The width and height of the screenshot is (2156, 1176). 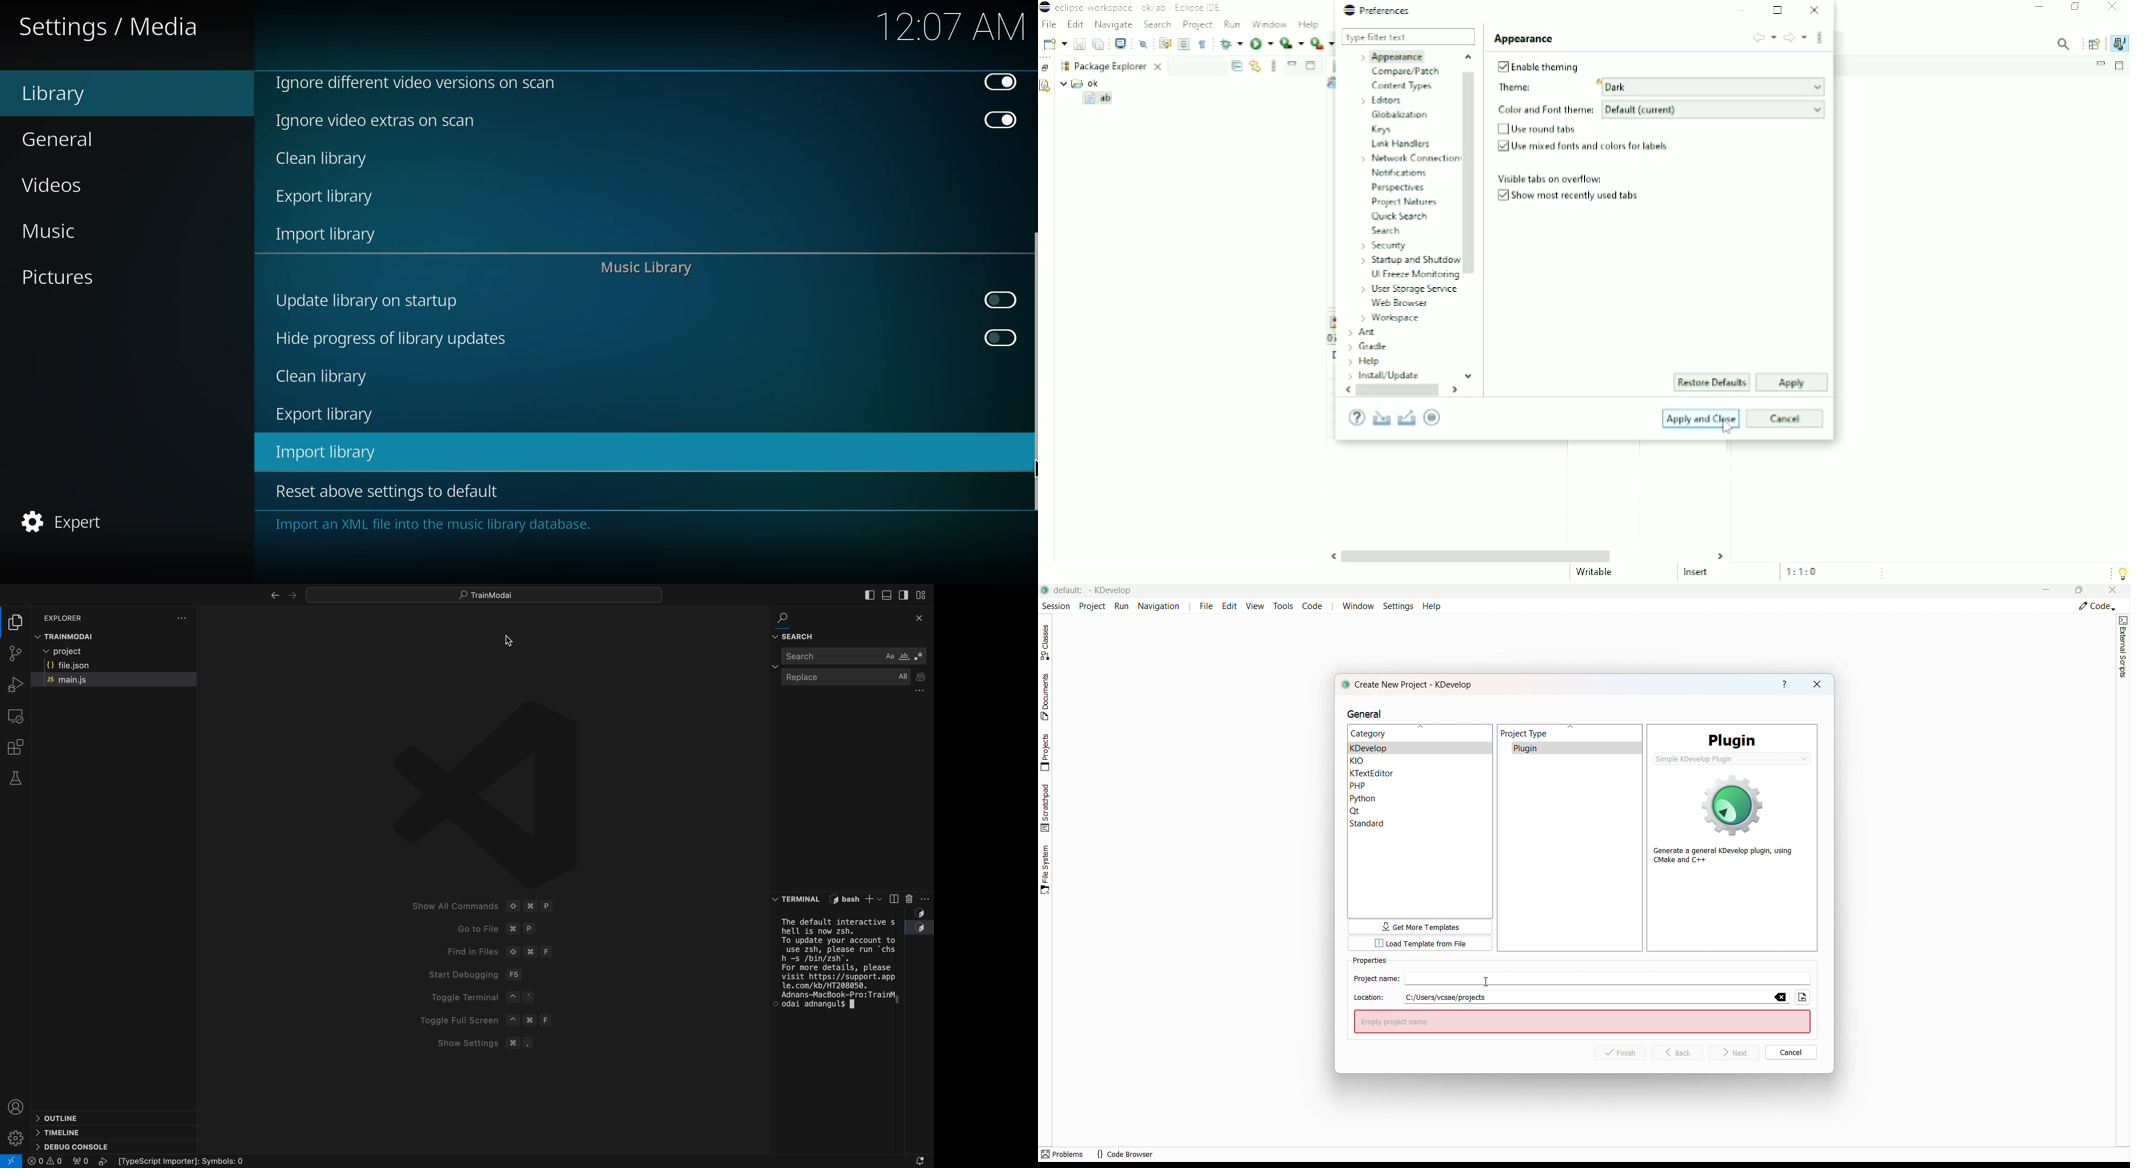 What do you see at coordinates (1407, 158) in the screenshot?
I see `Network Connection` at bounding box center [1407, 158].